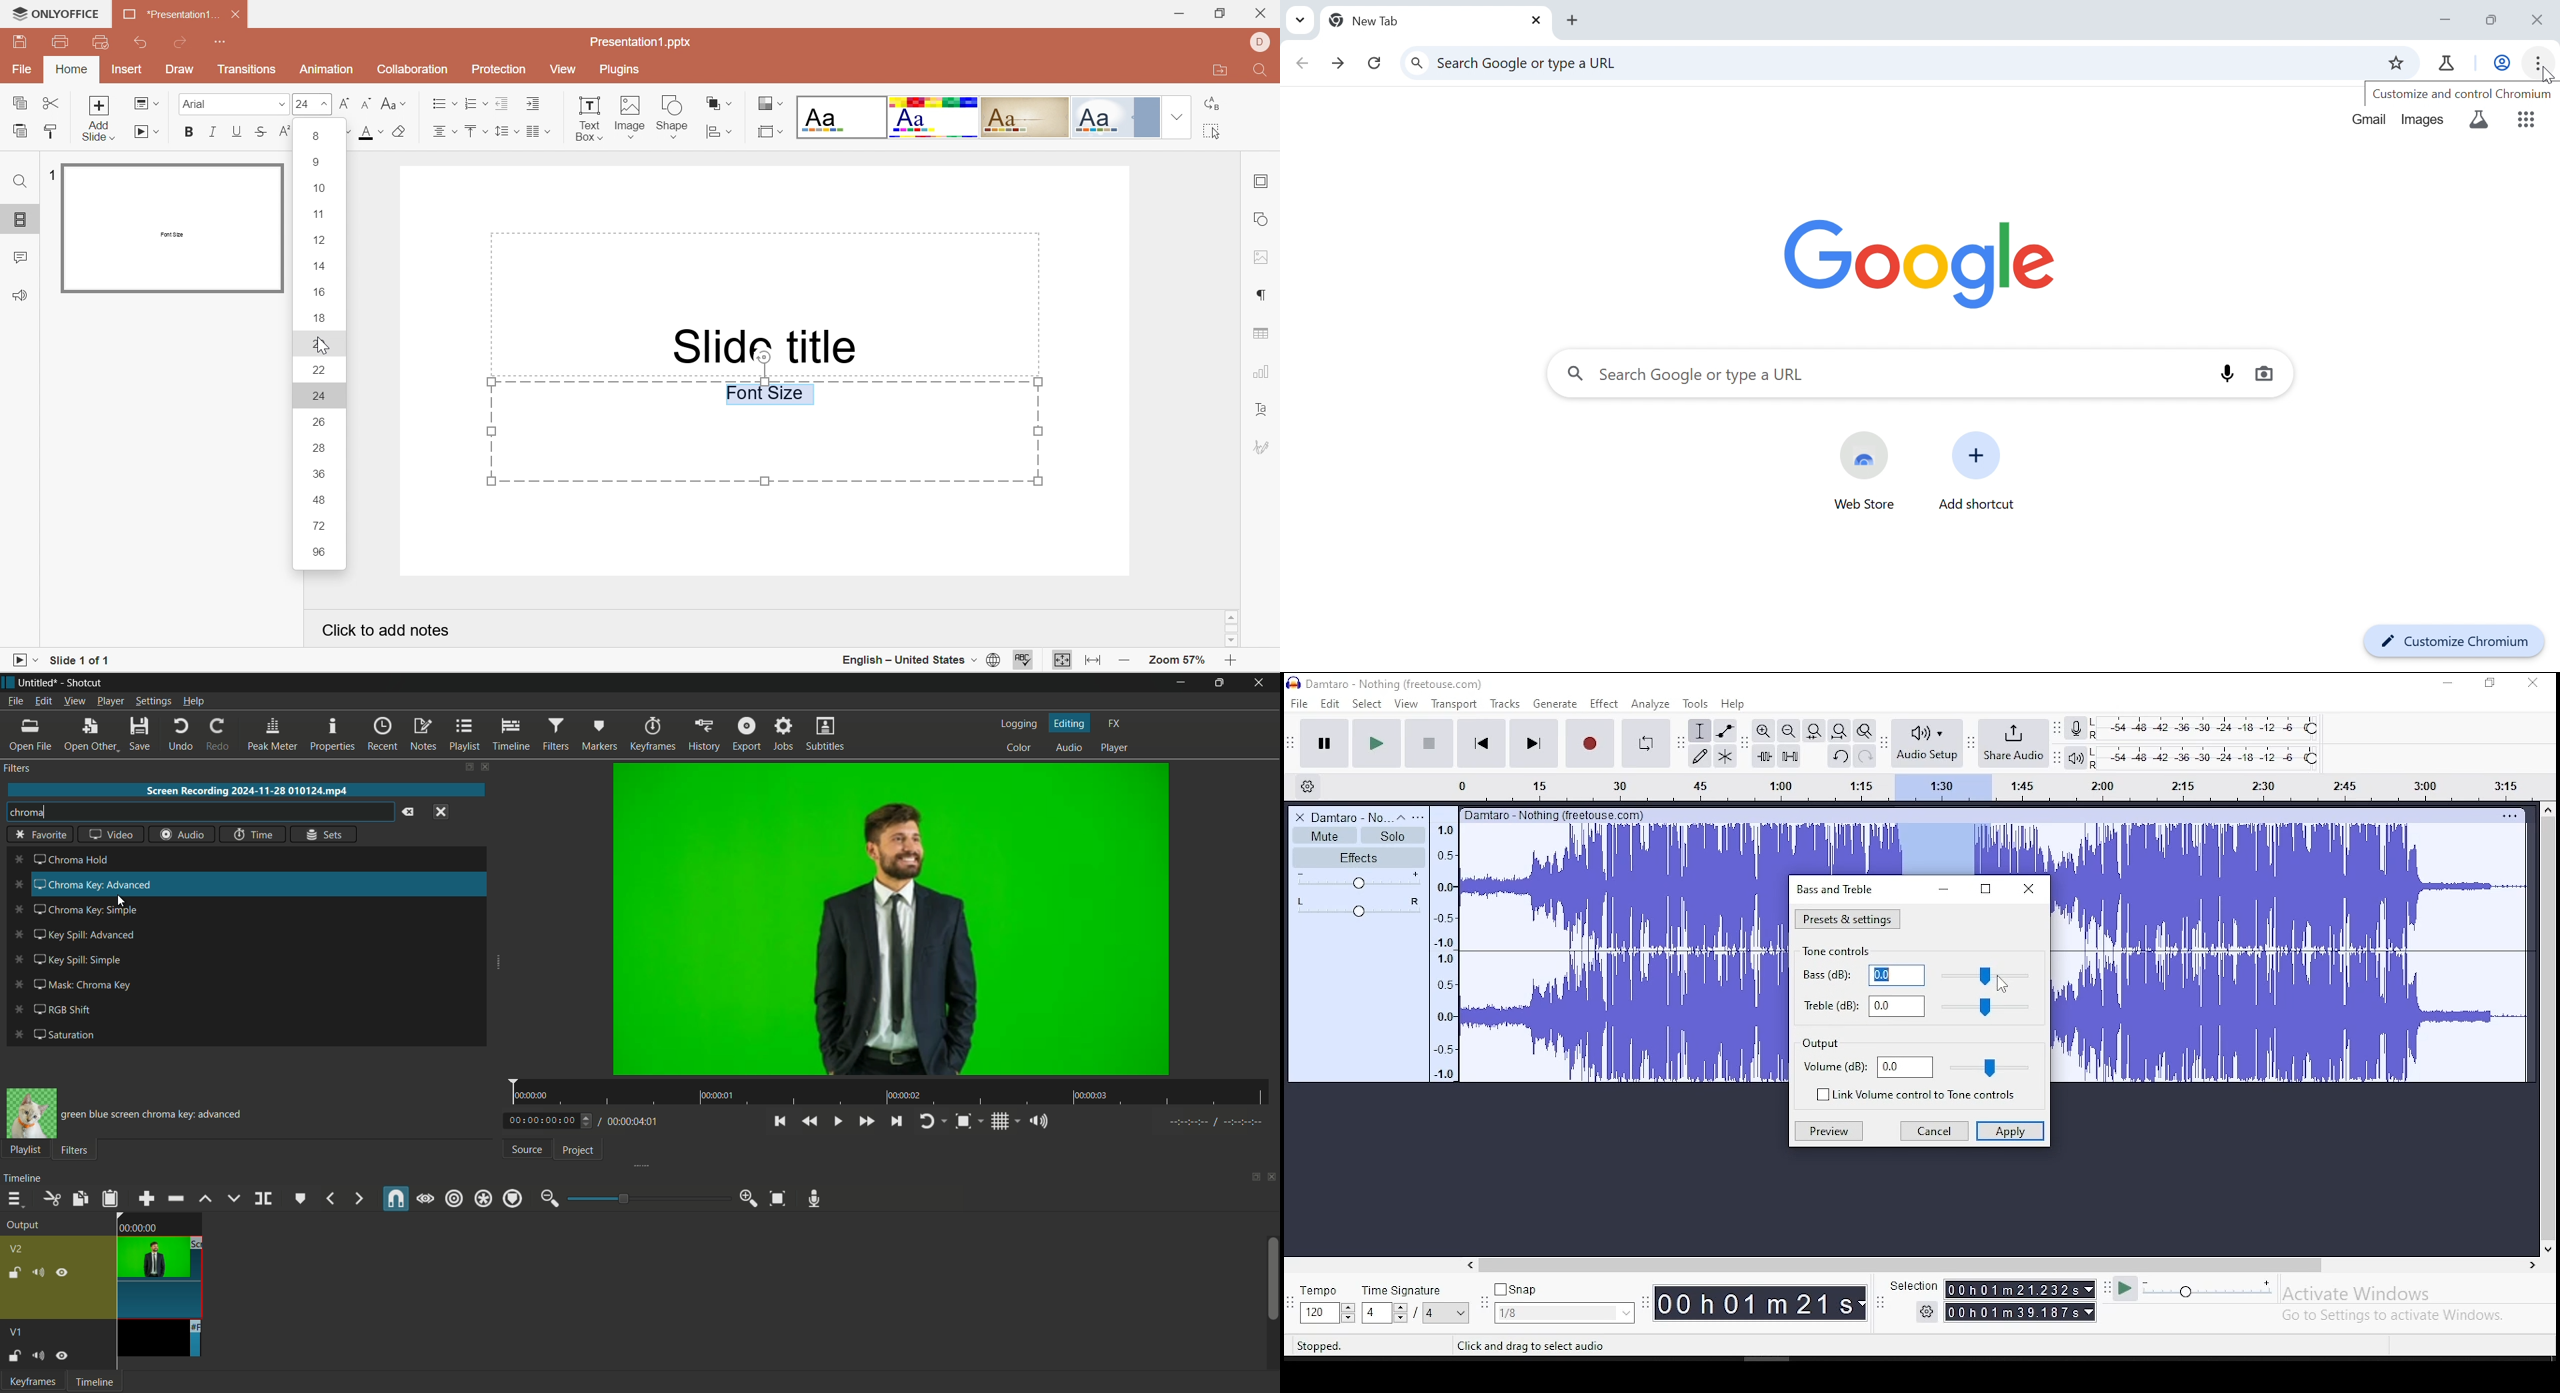  I want to click on split at playhead, so click(263, 1198).